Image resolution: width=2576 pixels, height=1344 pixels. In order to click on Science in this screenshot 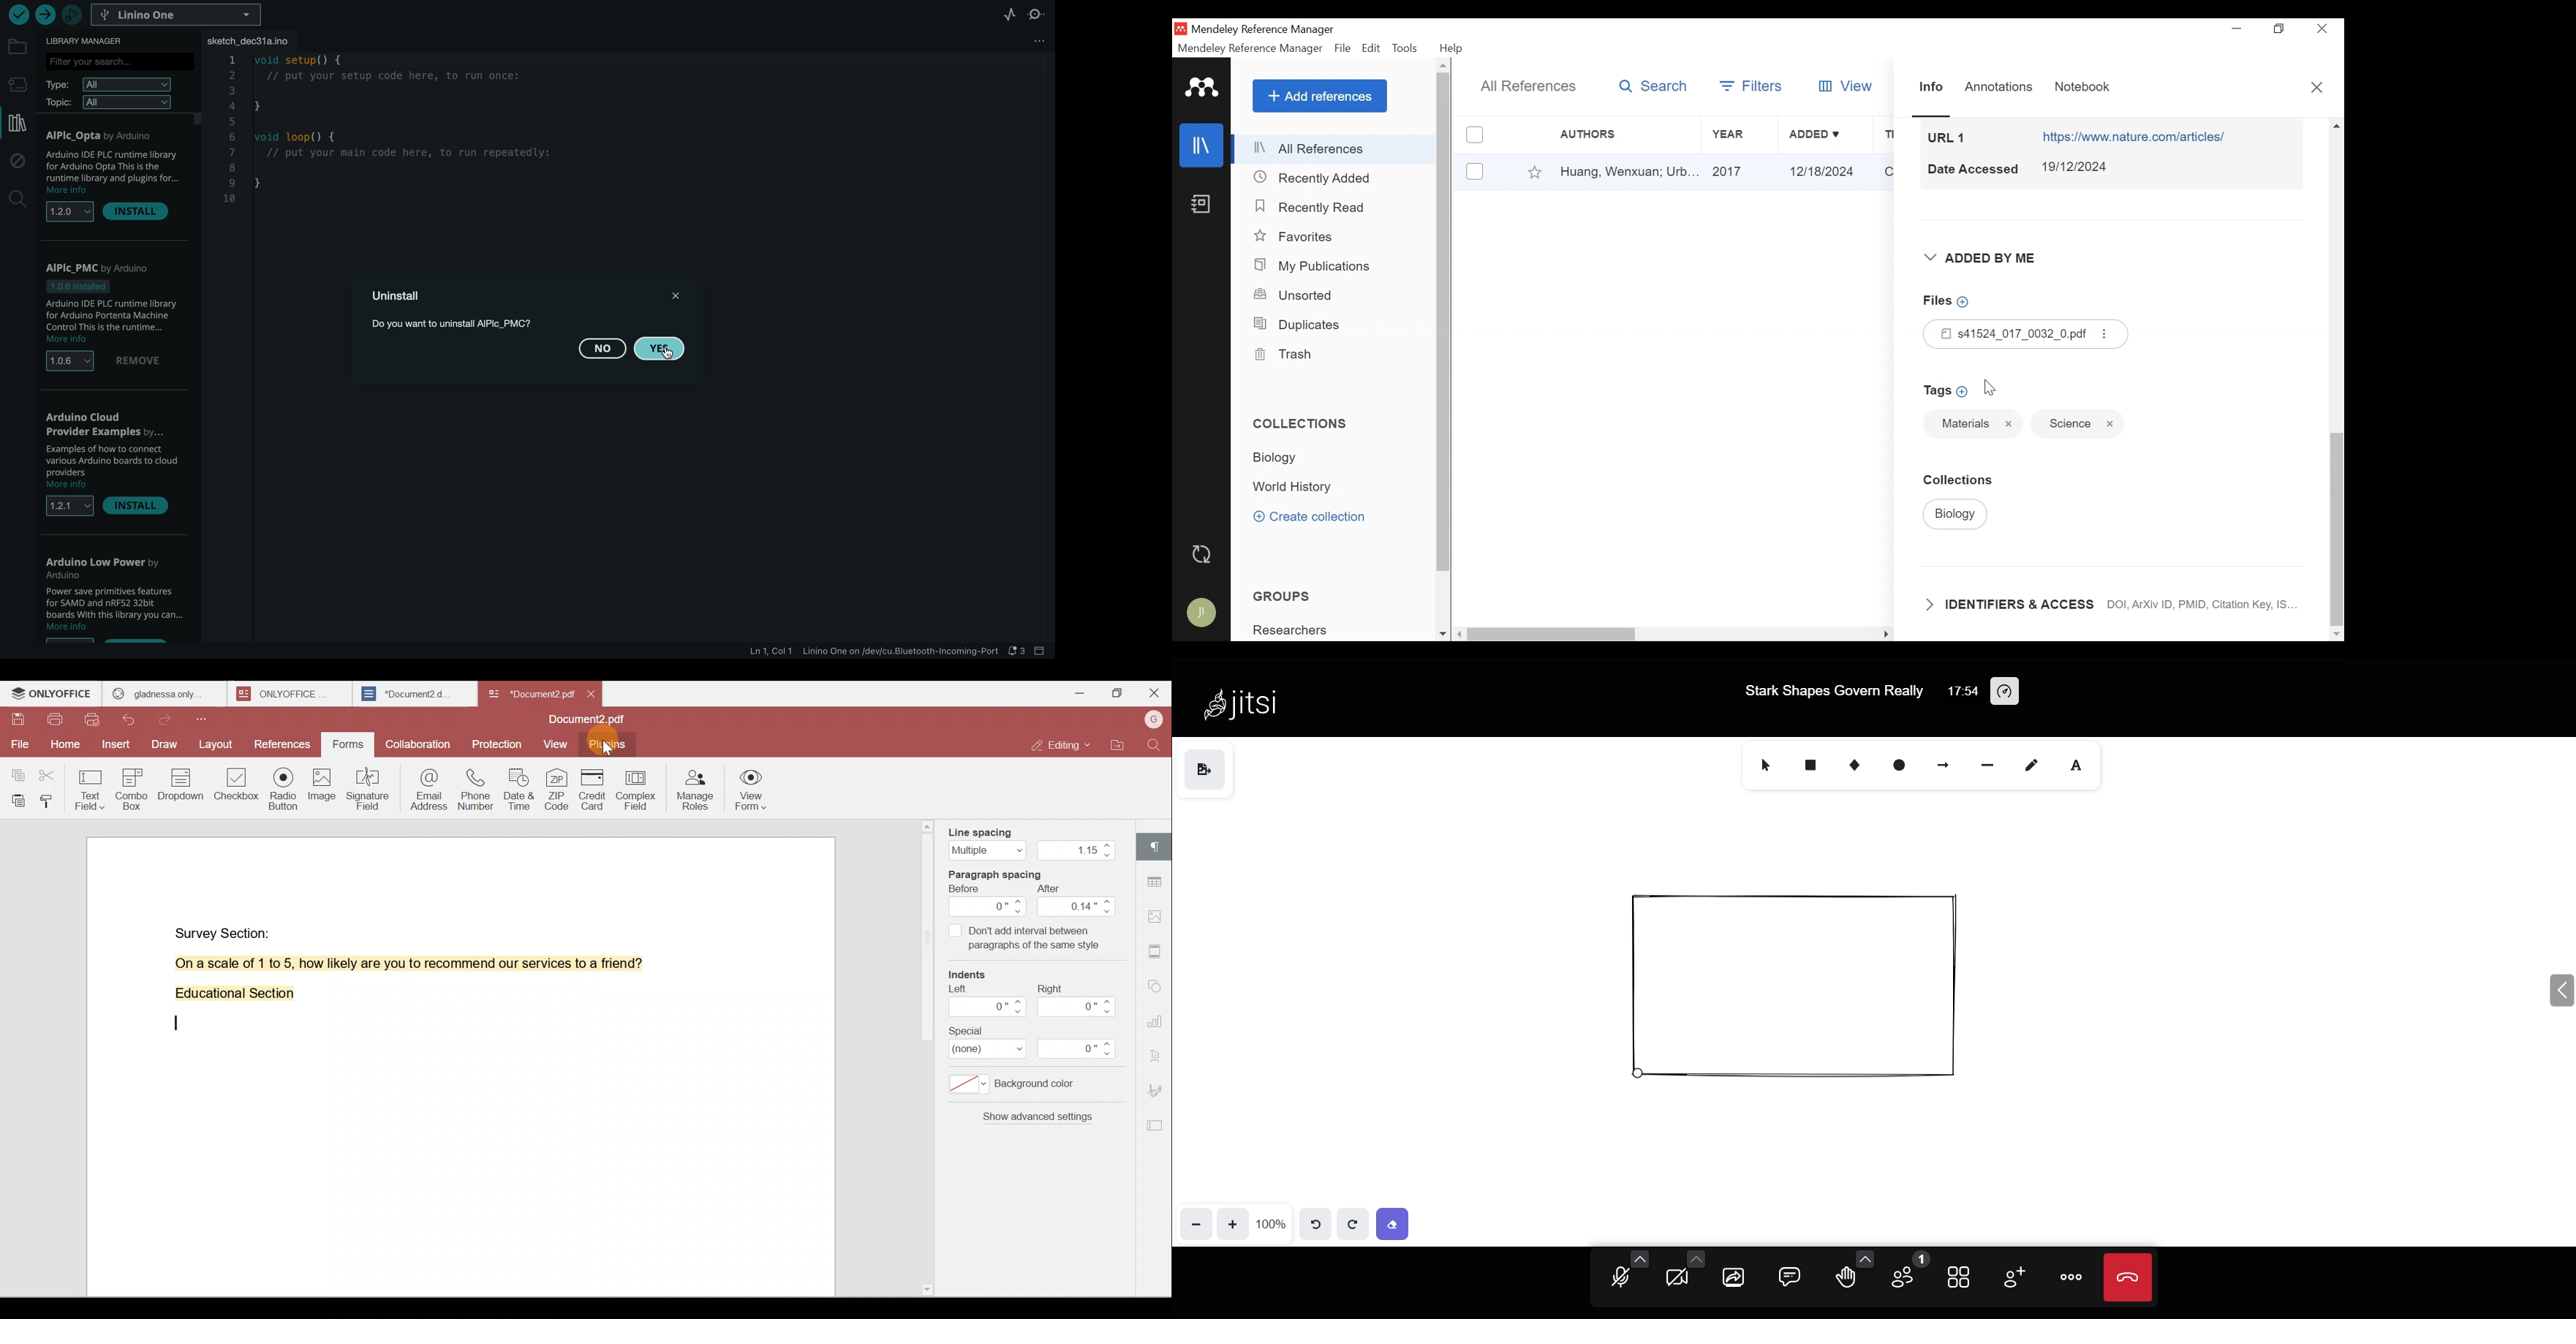, I will do `click(2070, 424)`.